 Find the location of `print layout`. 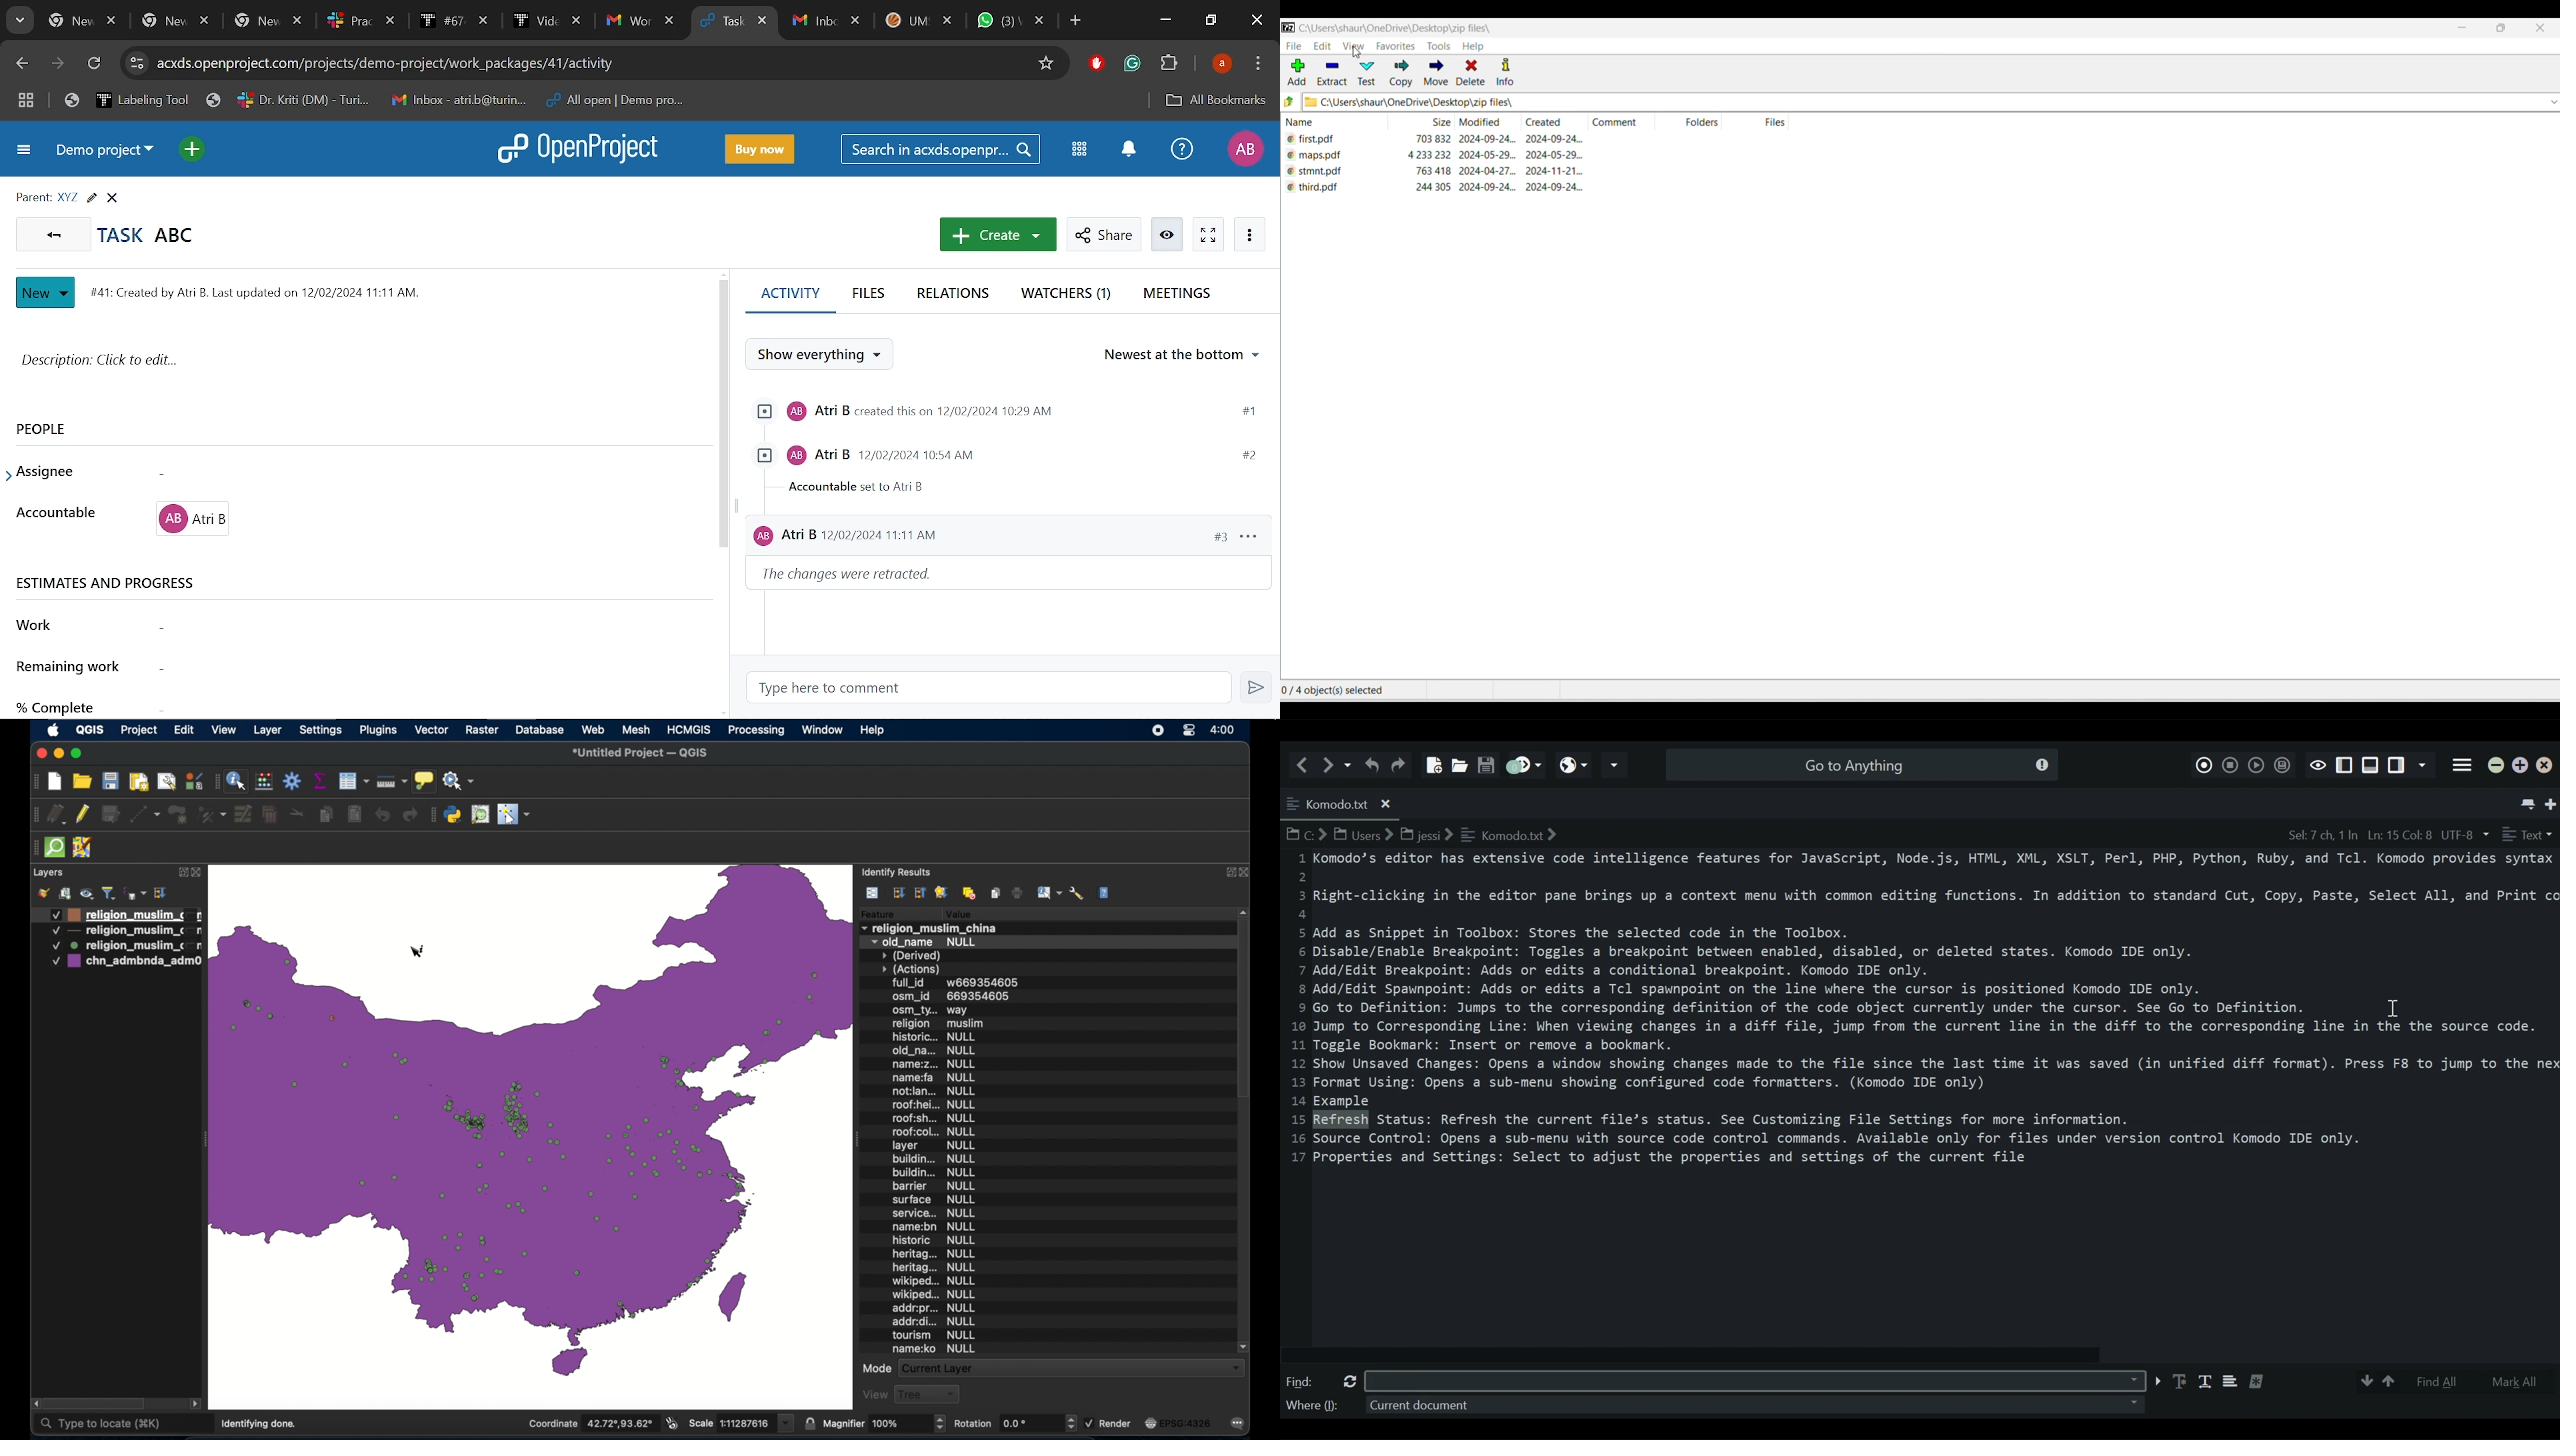

print layout is located at coordinates (137, 781).